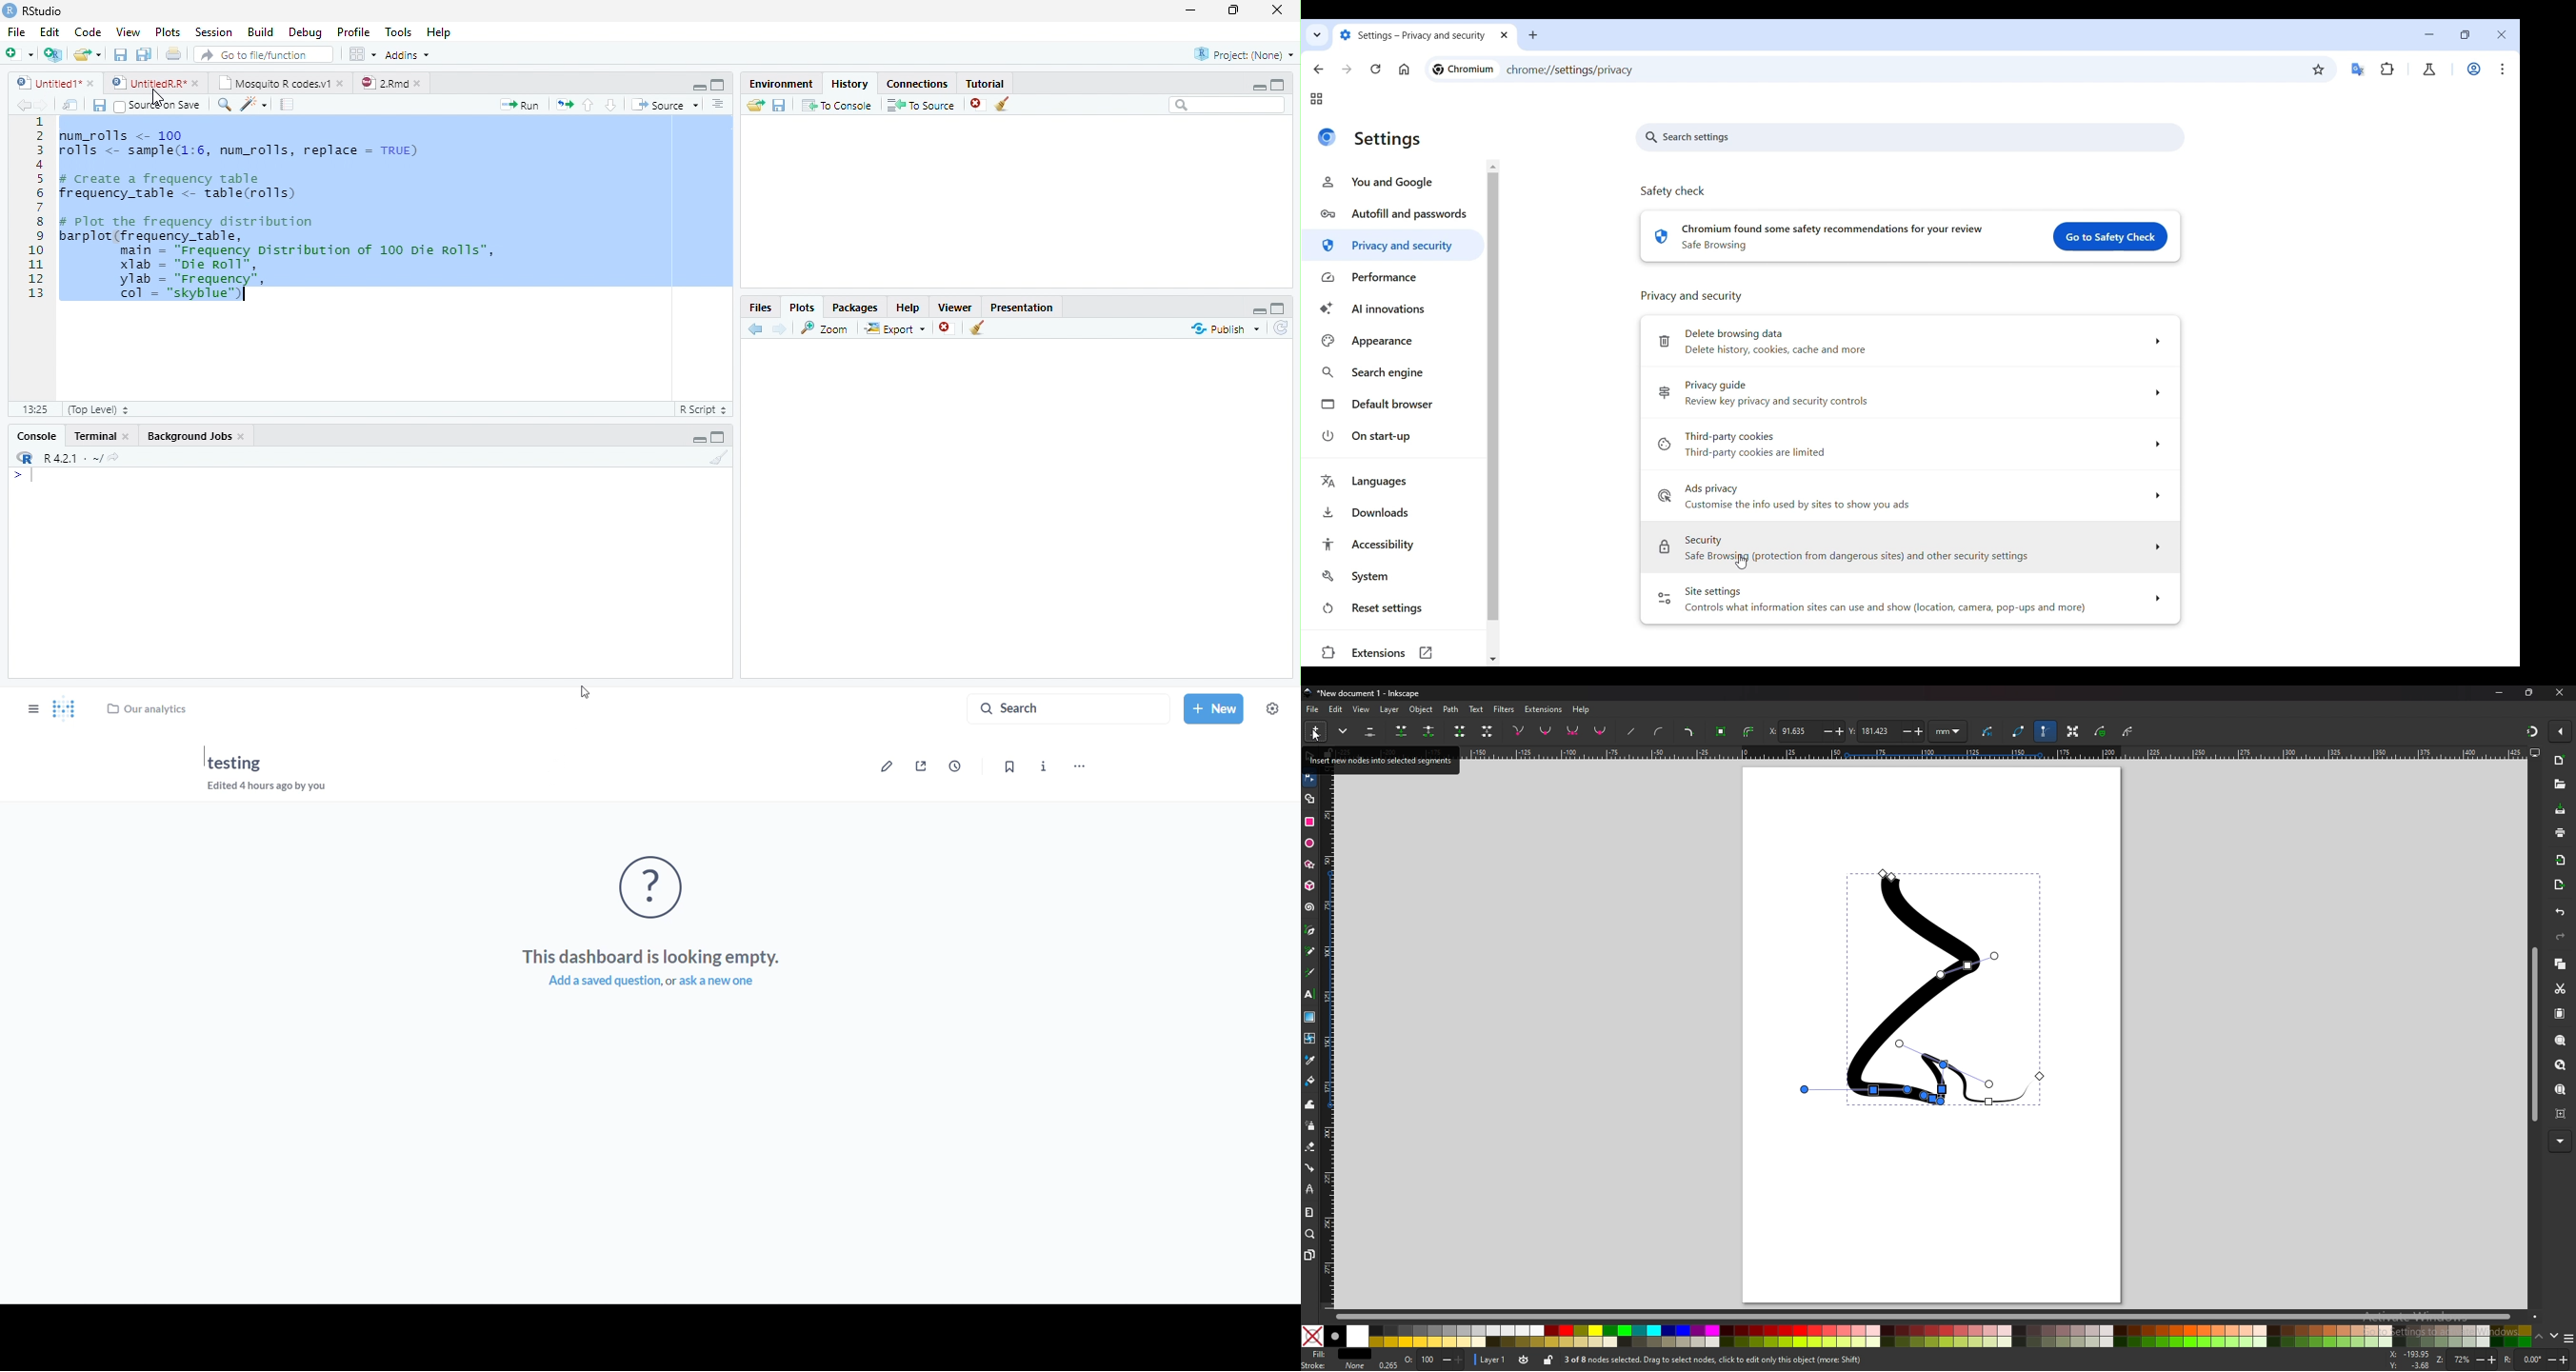 This screenshot has height=1372, width=2576. I want to click on Viewer, so click(954, 306).